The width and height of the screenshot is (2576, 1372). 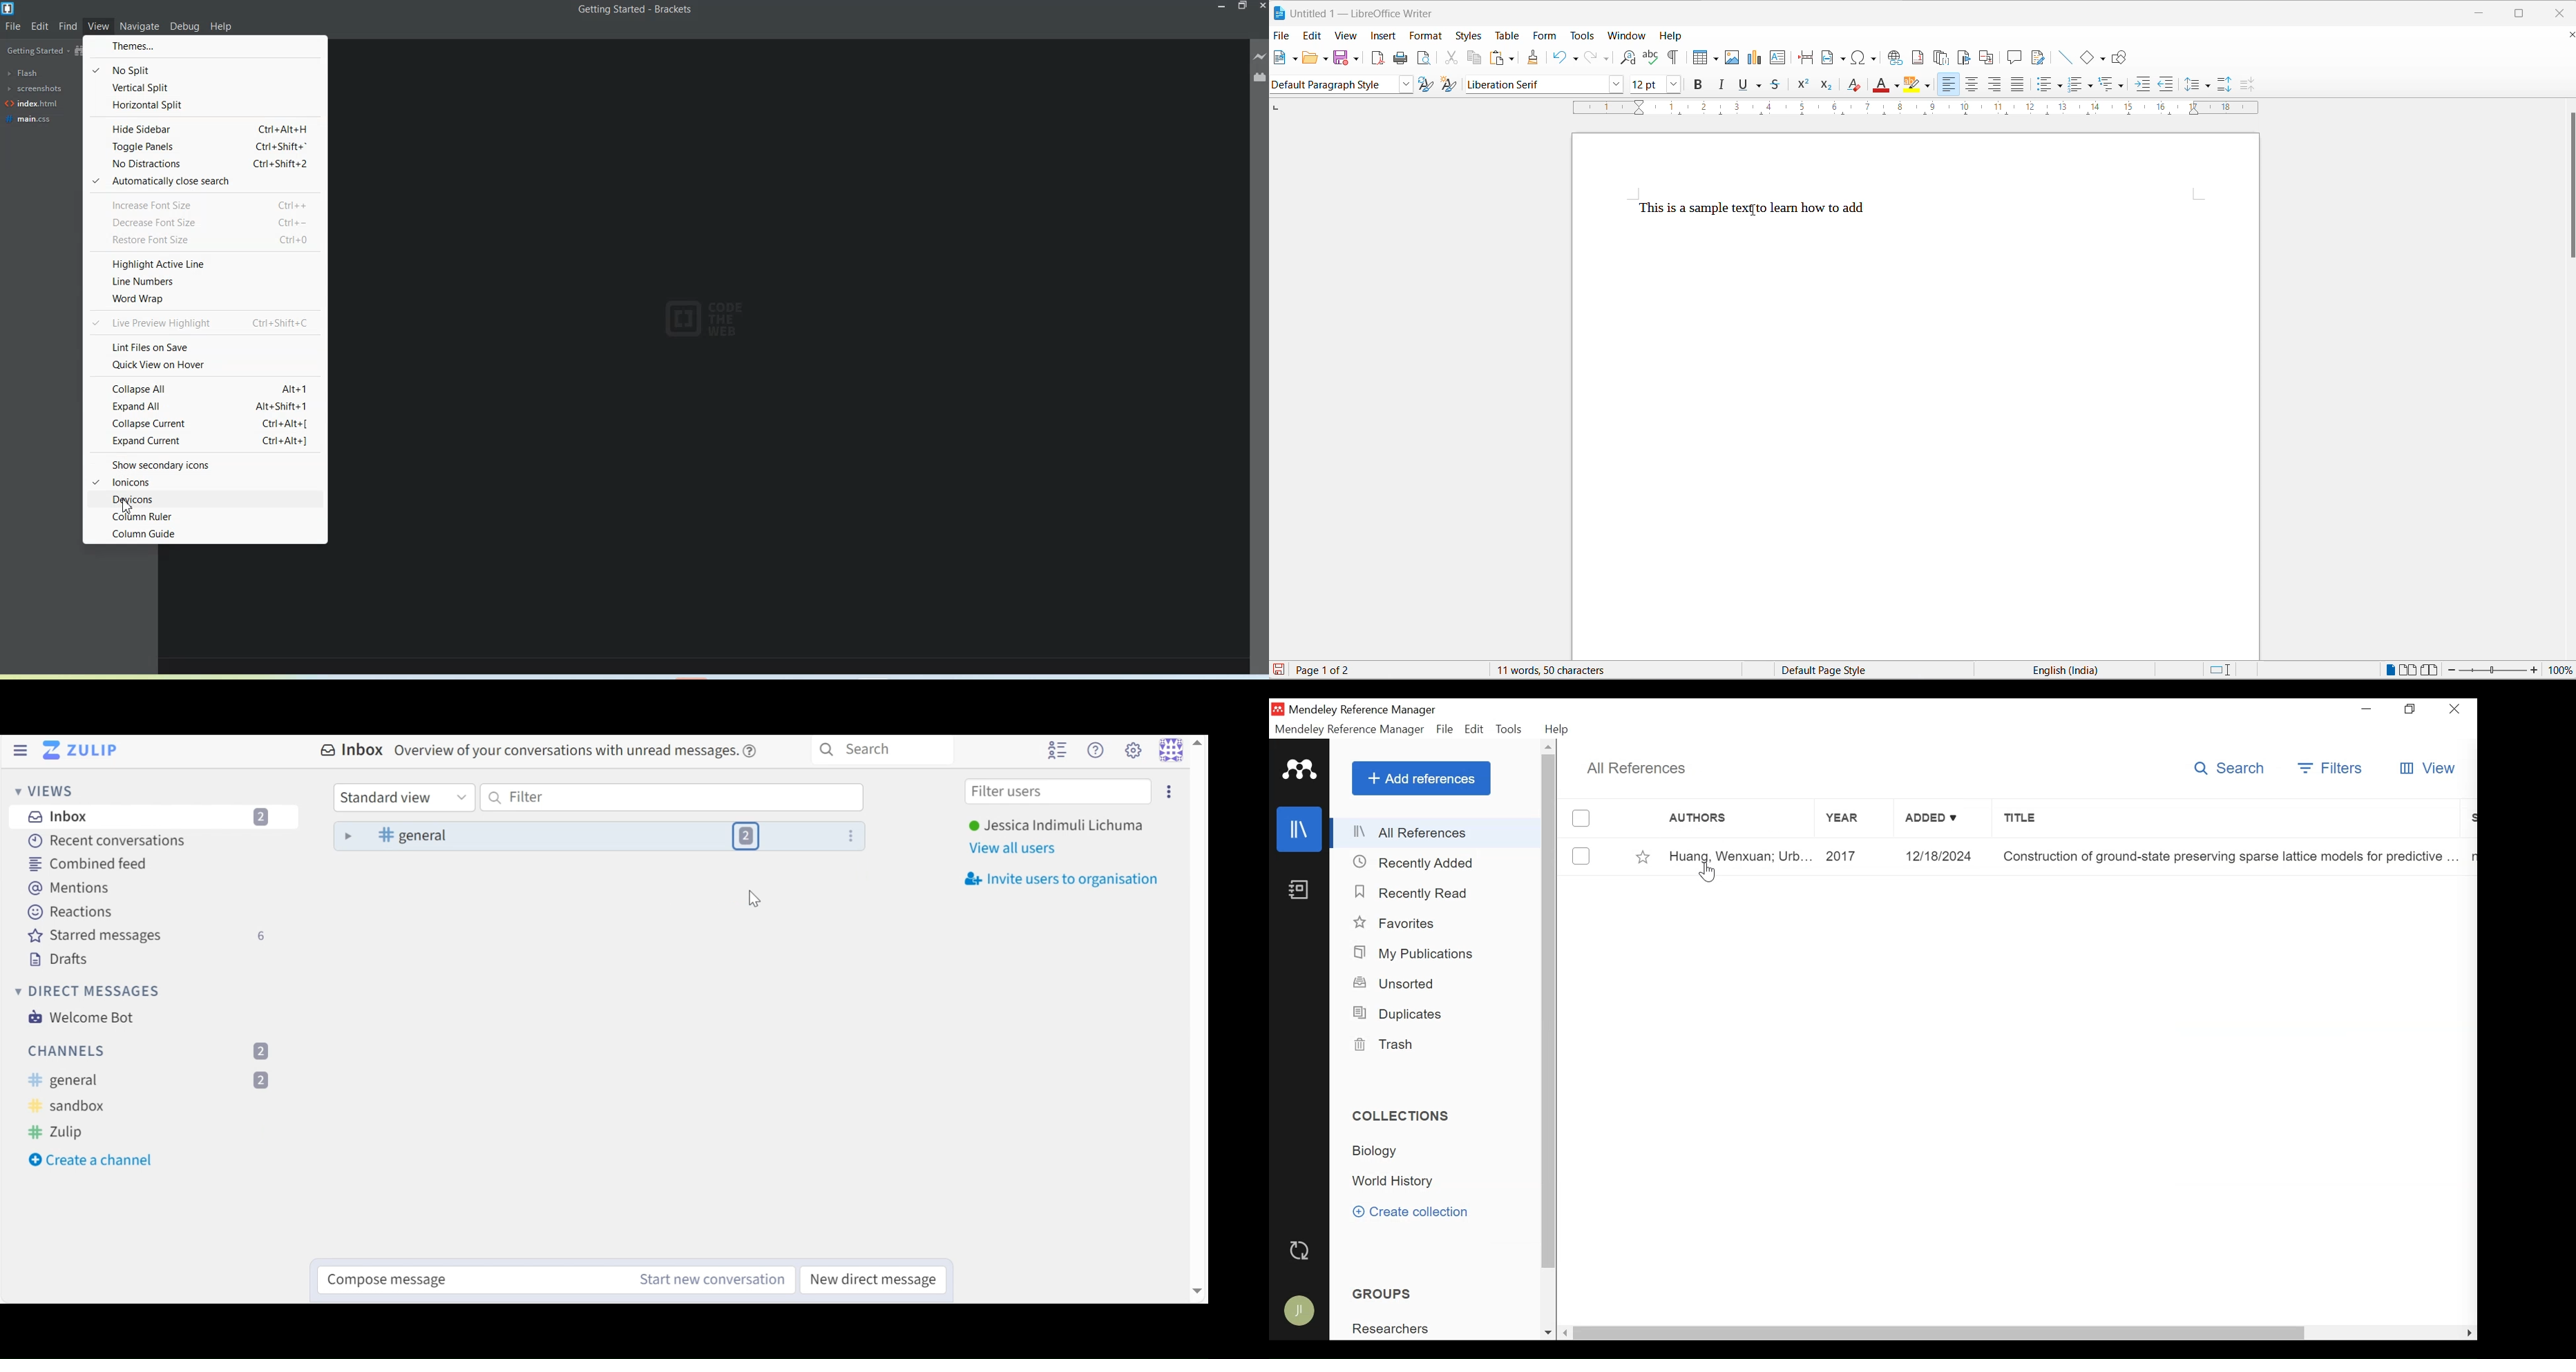 I want to click on Hide User list, so click(x=1058, y=751).